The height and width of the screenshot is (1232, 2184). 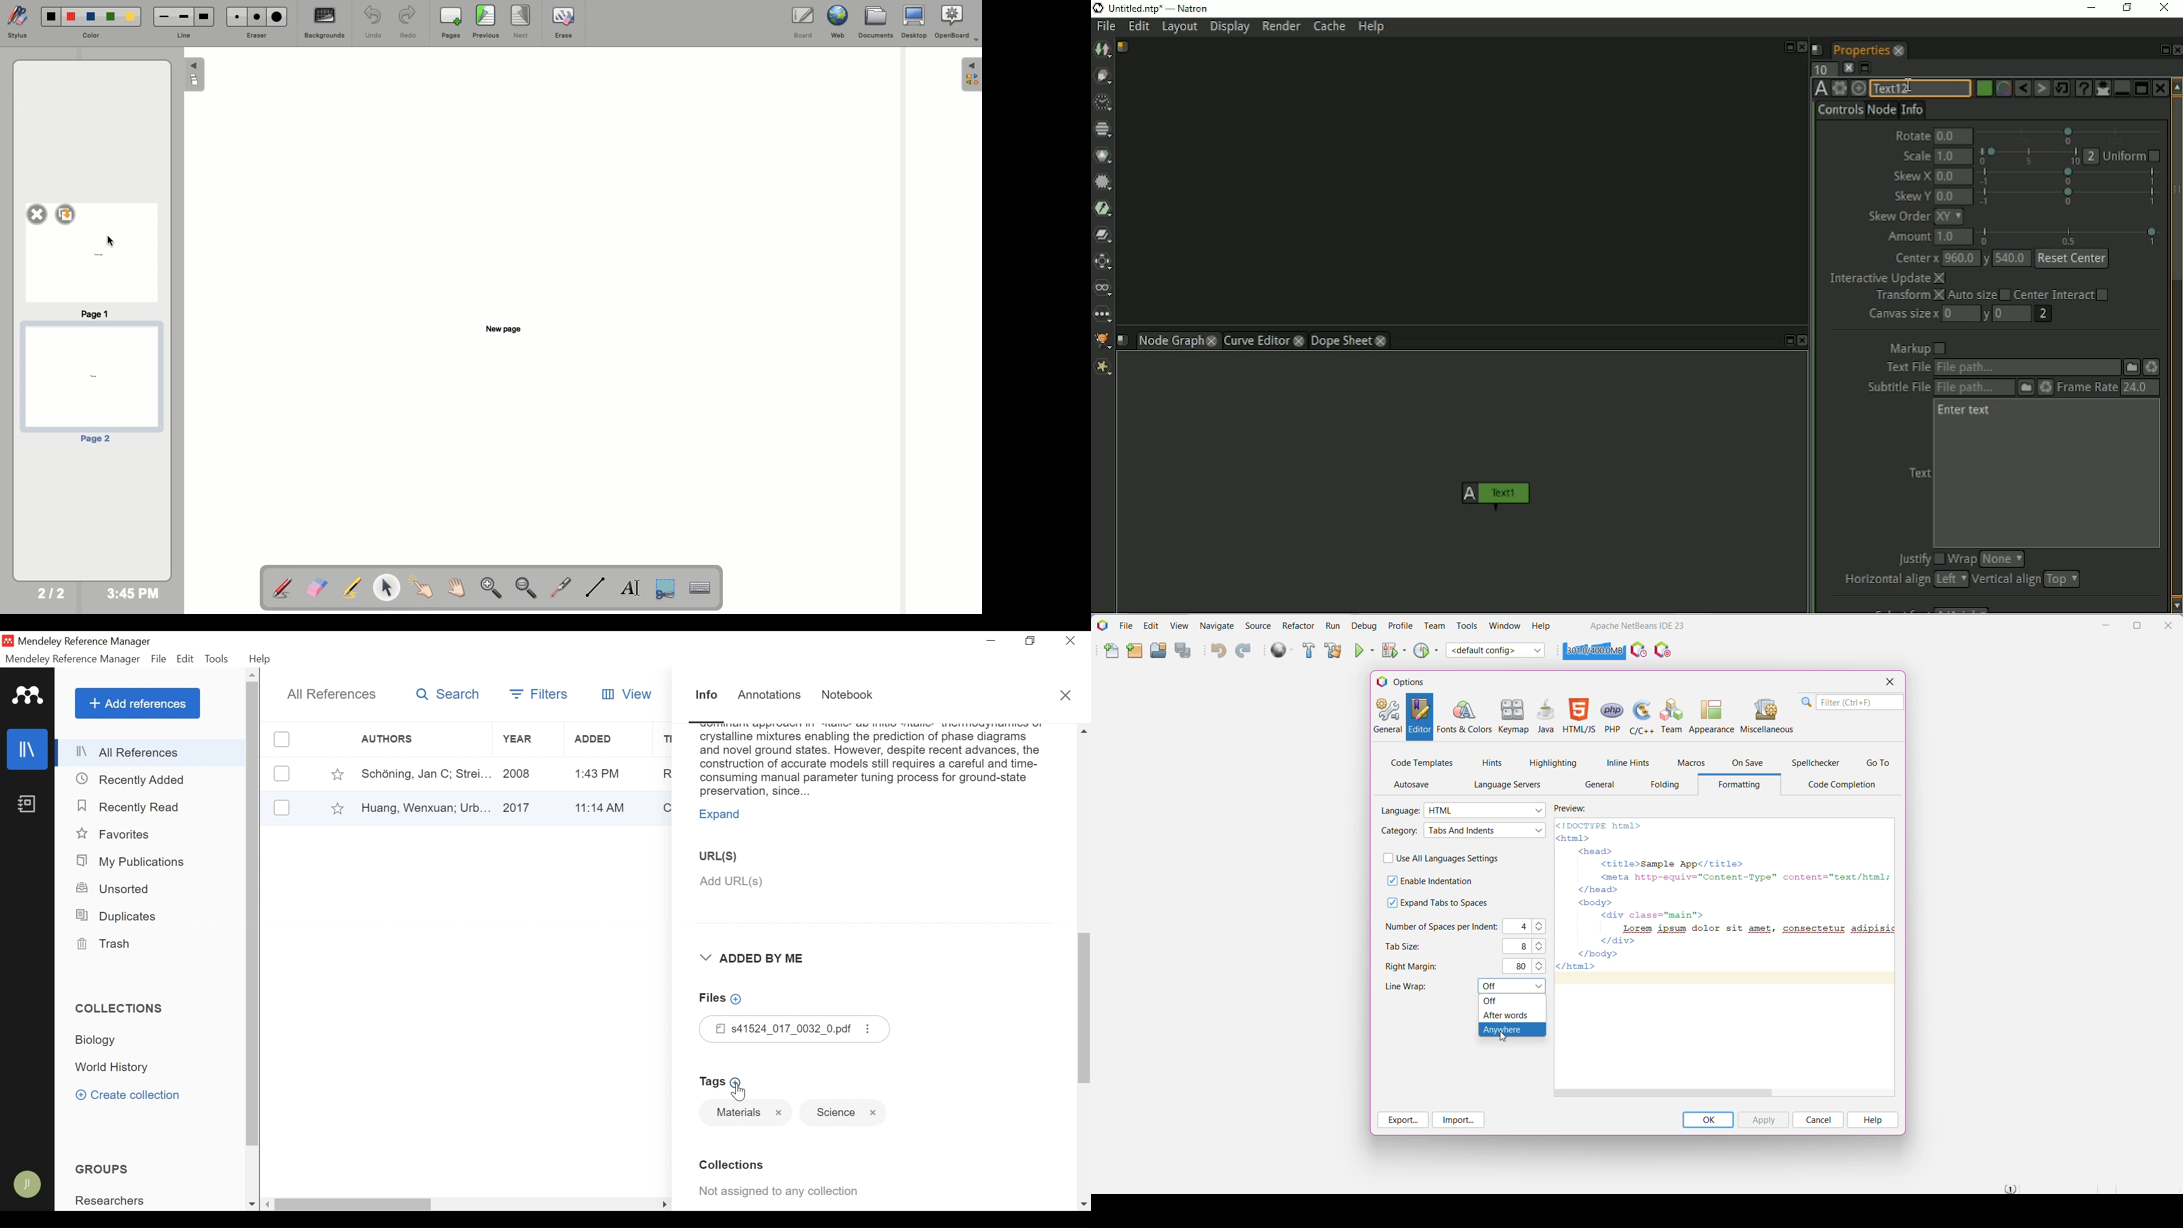 I want to click on Groups, so click(x=105, y=1169).